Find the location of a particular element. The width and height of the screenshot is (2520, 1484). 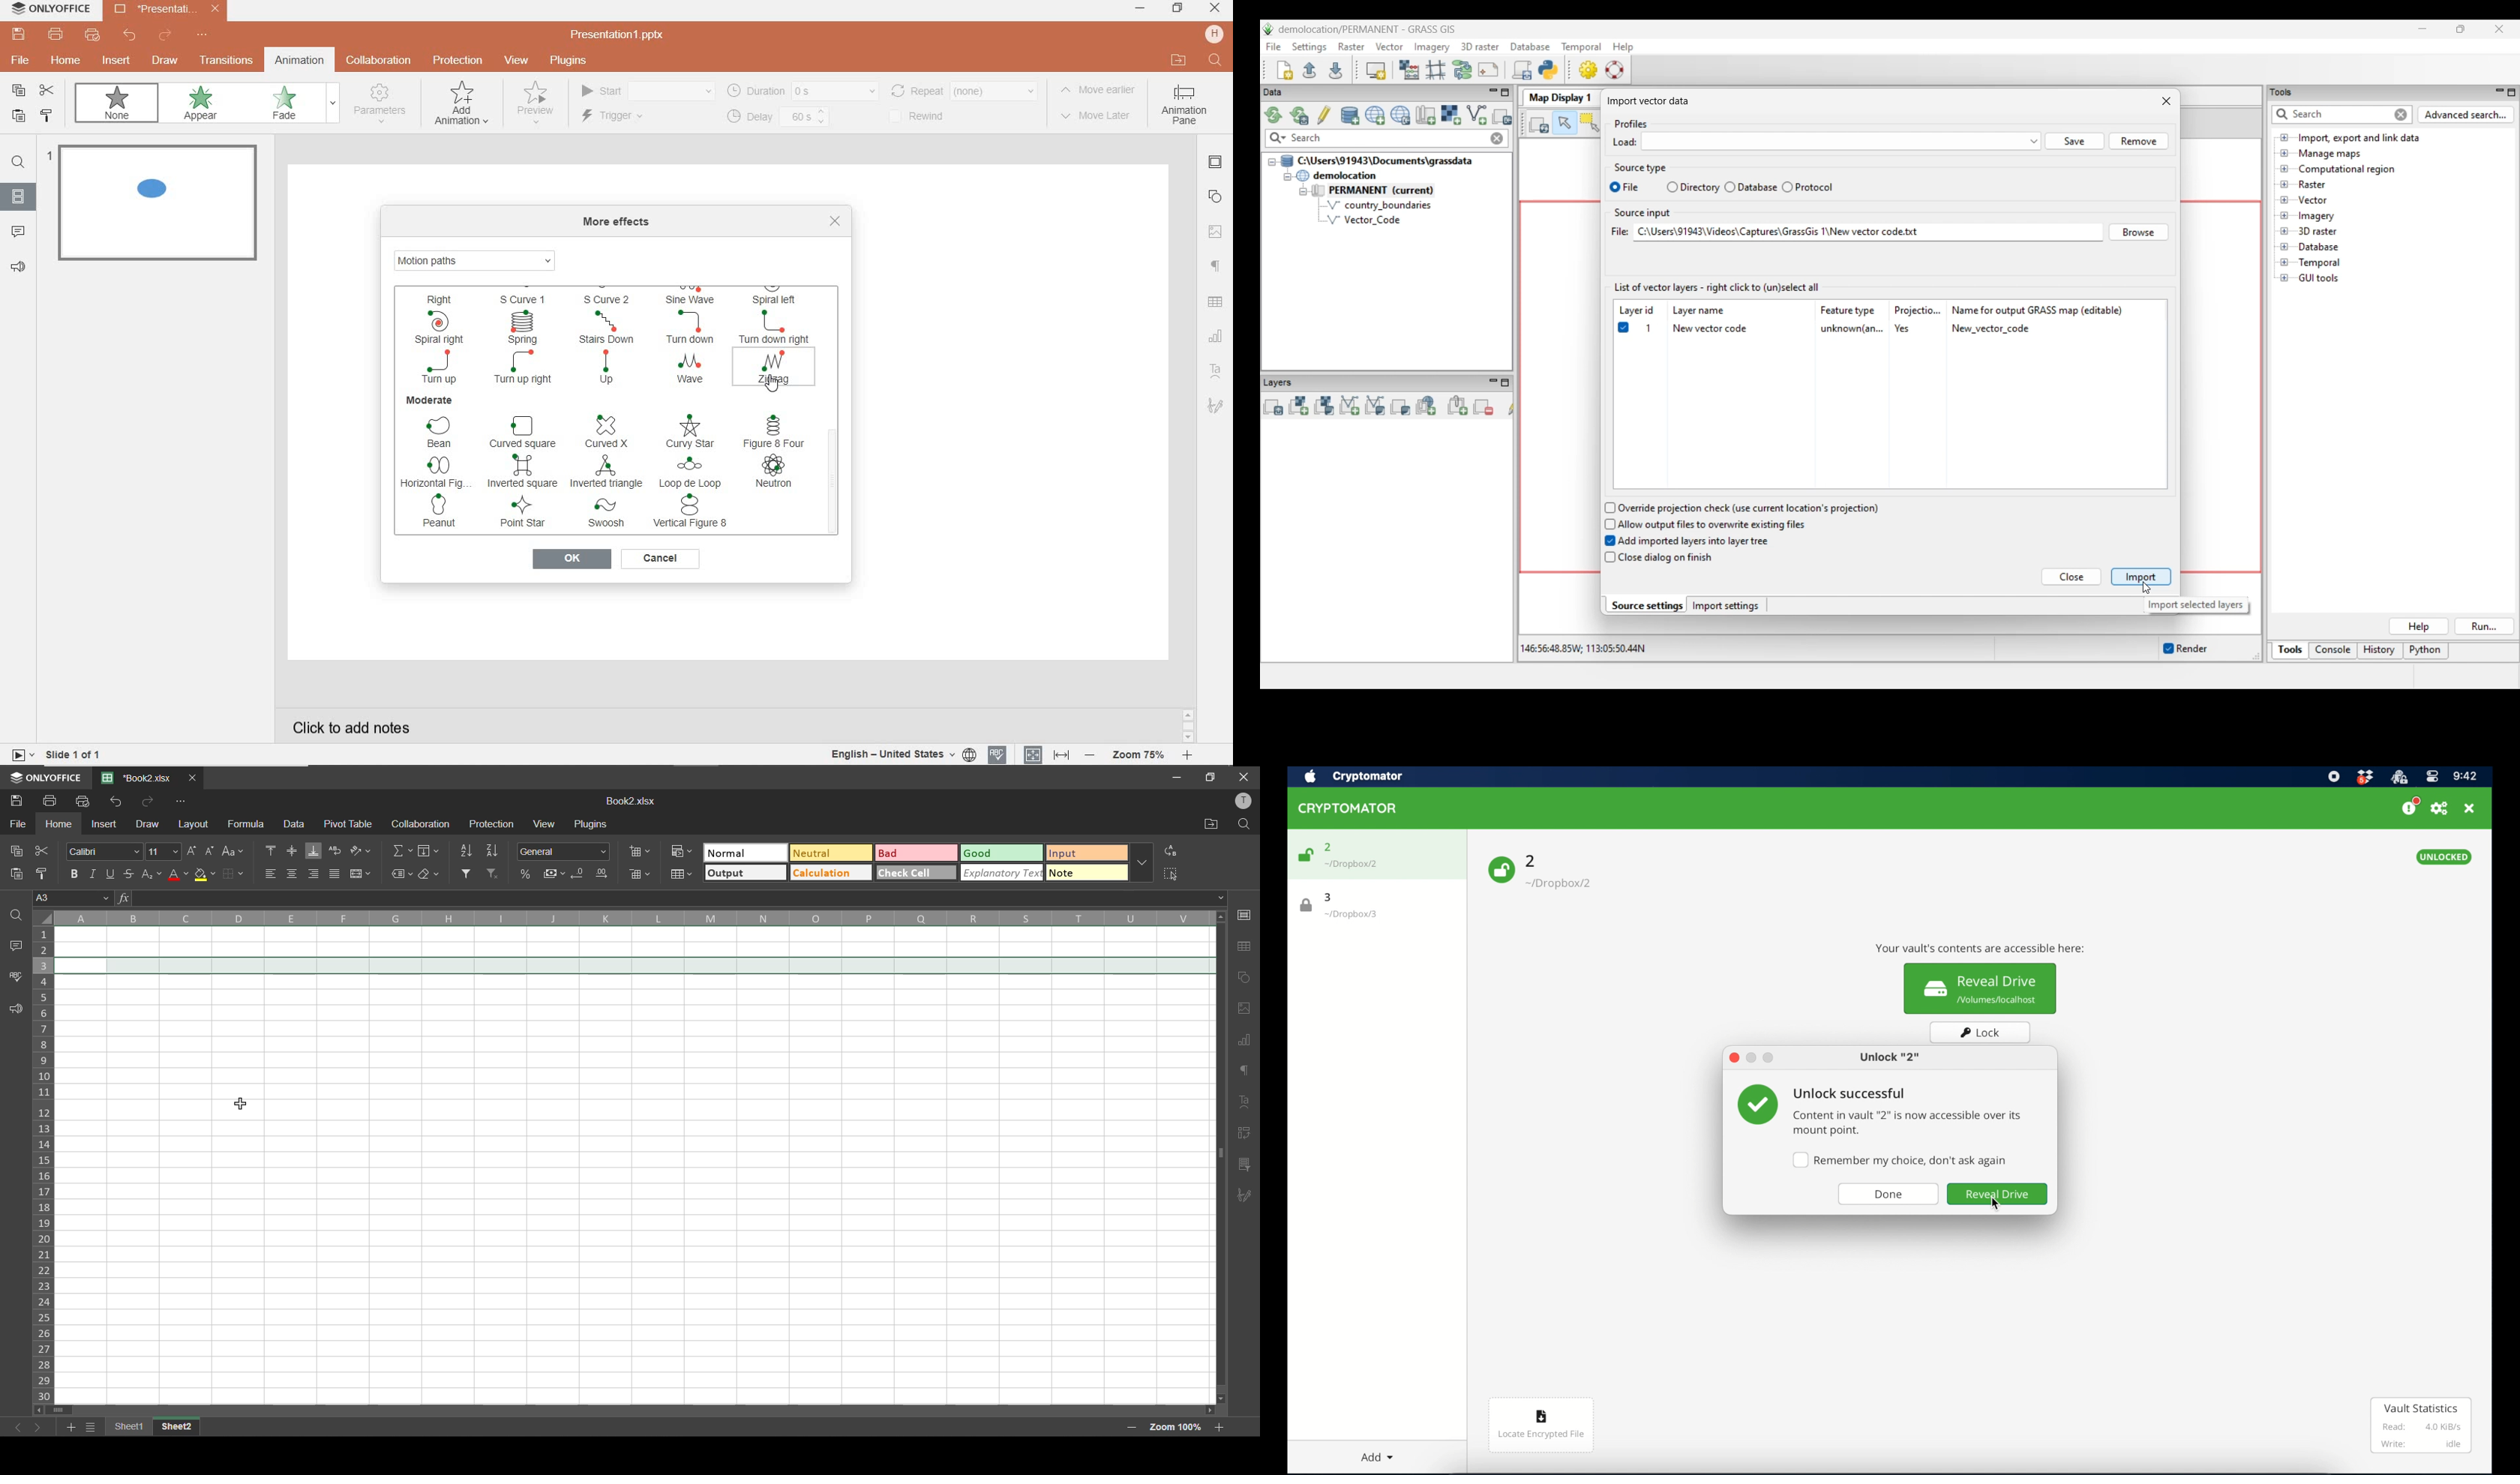

home is located at coordinates (67, 62).